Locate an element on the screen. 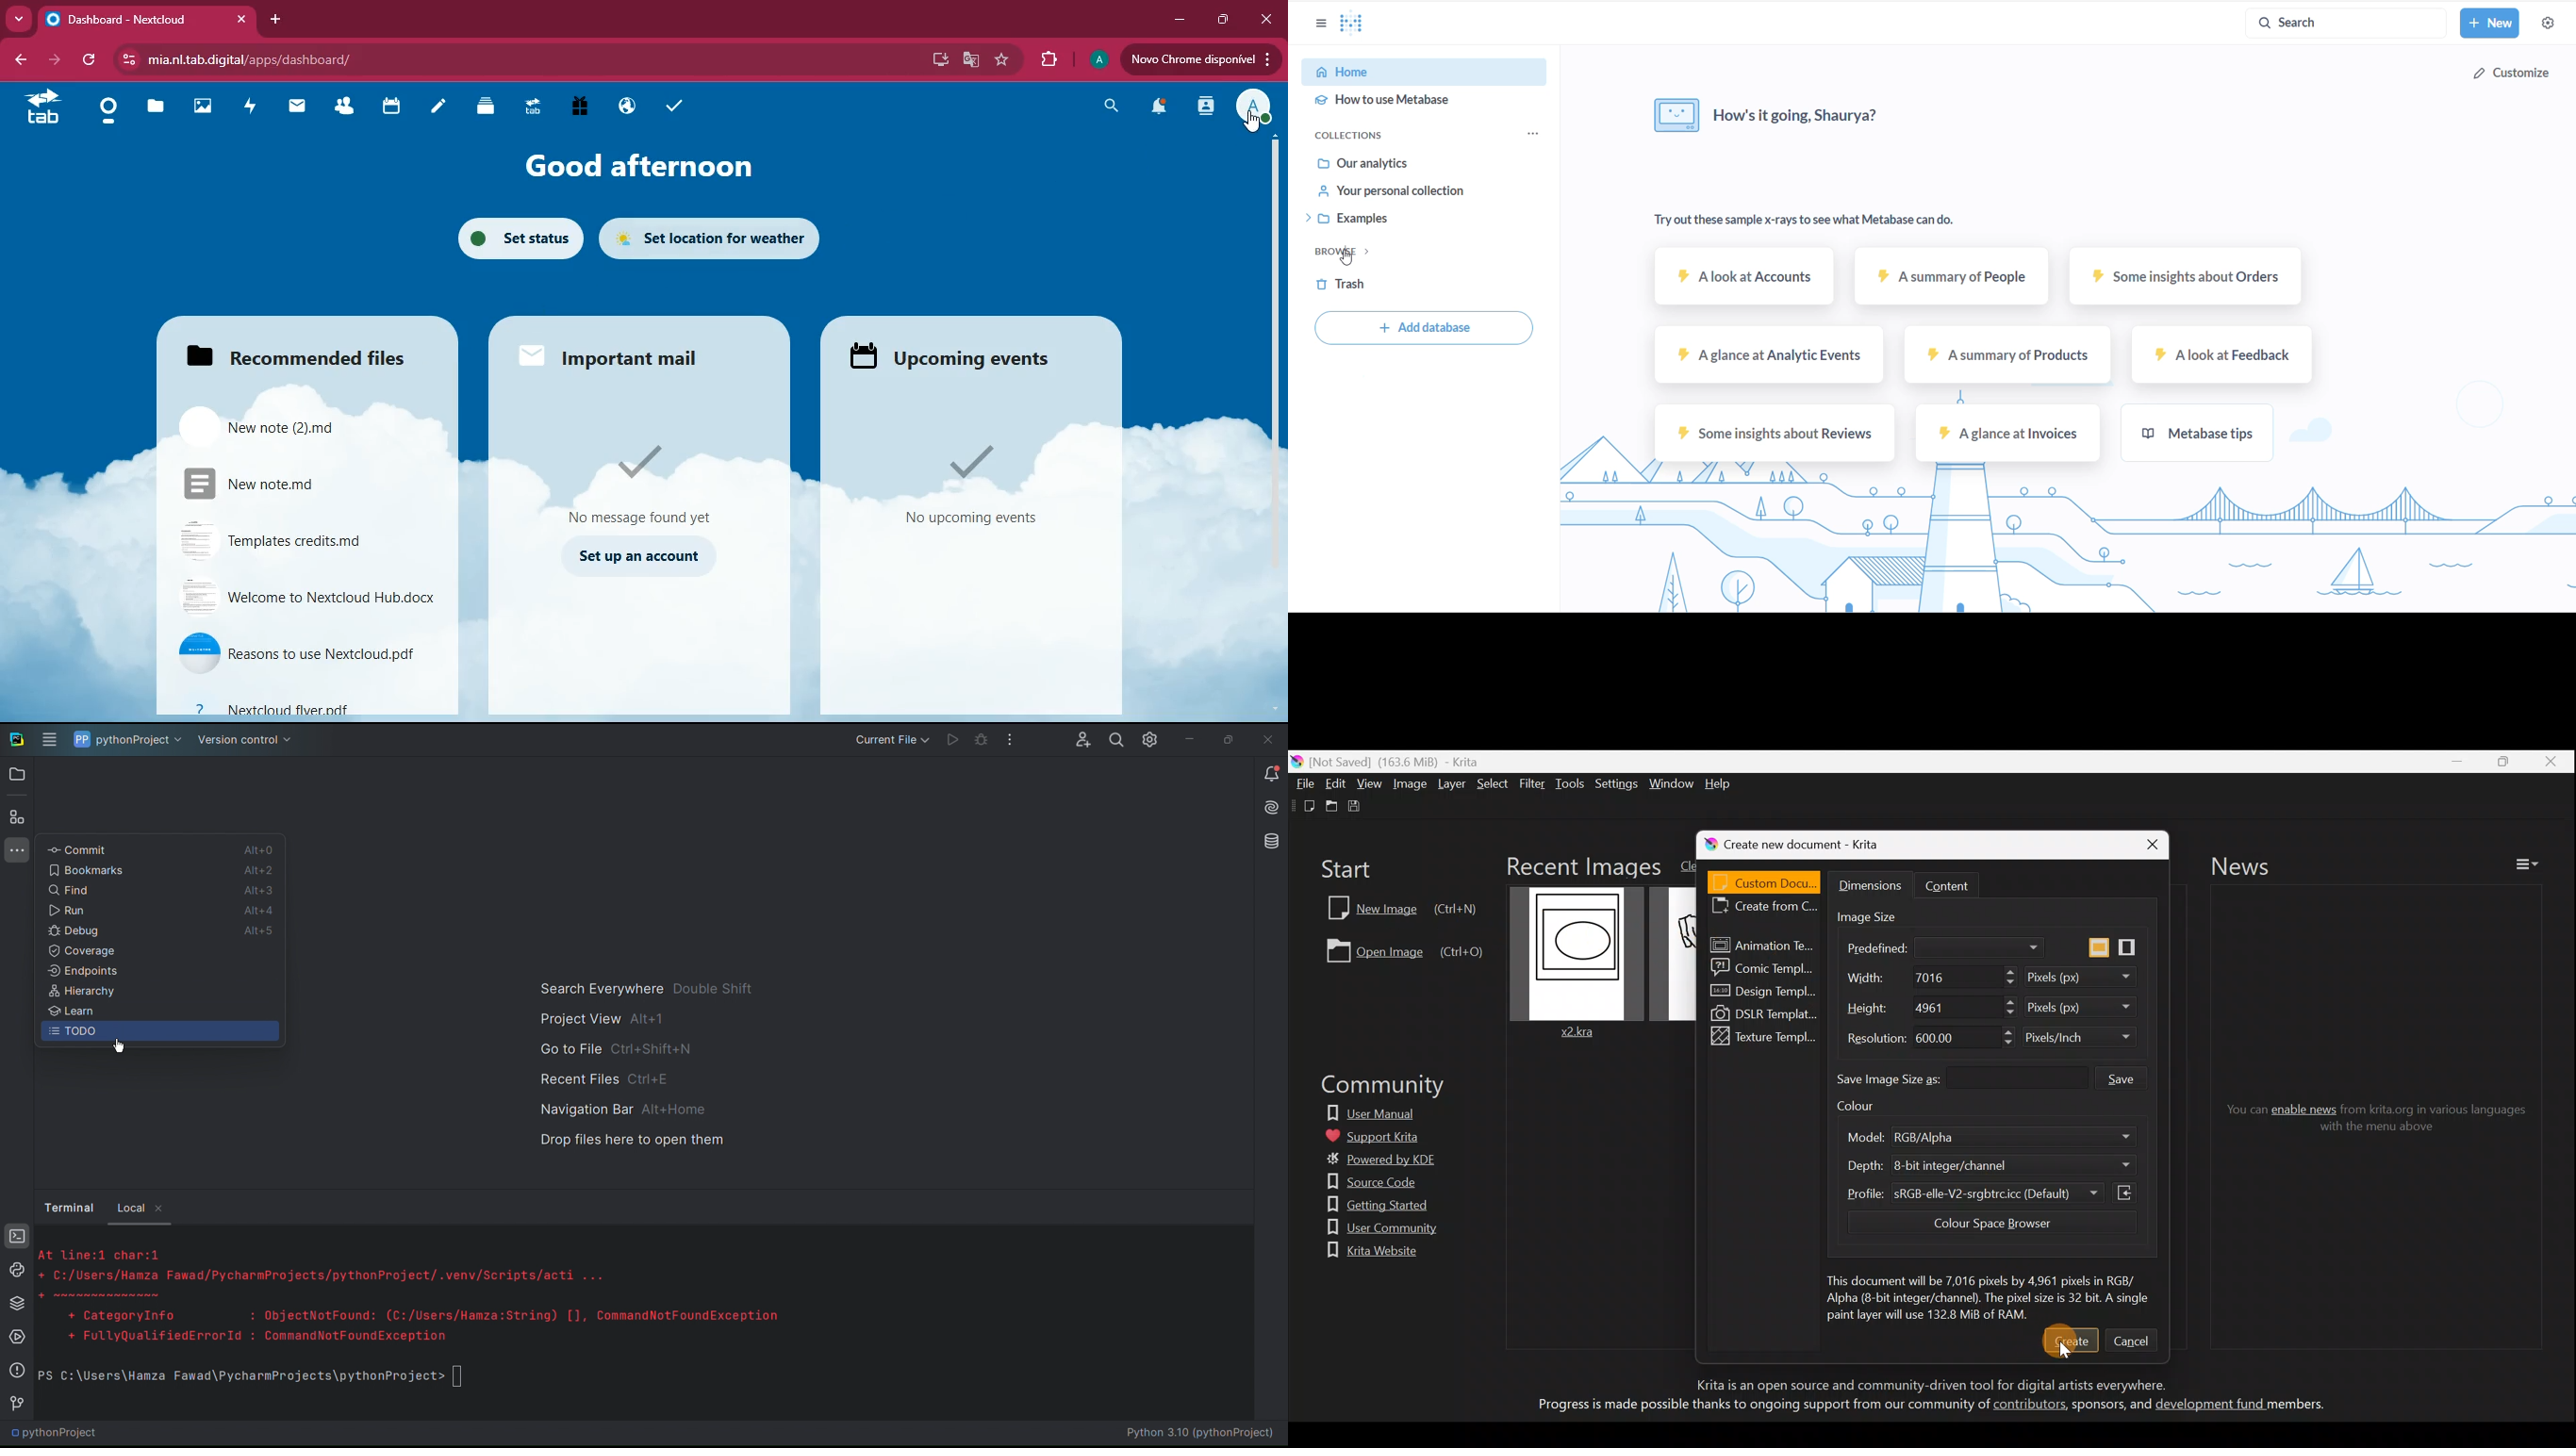  events is located at coordinates (978, 485).